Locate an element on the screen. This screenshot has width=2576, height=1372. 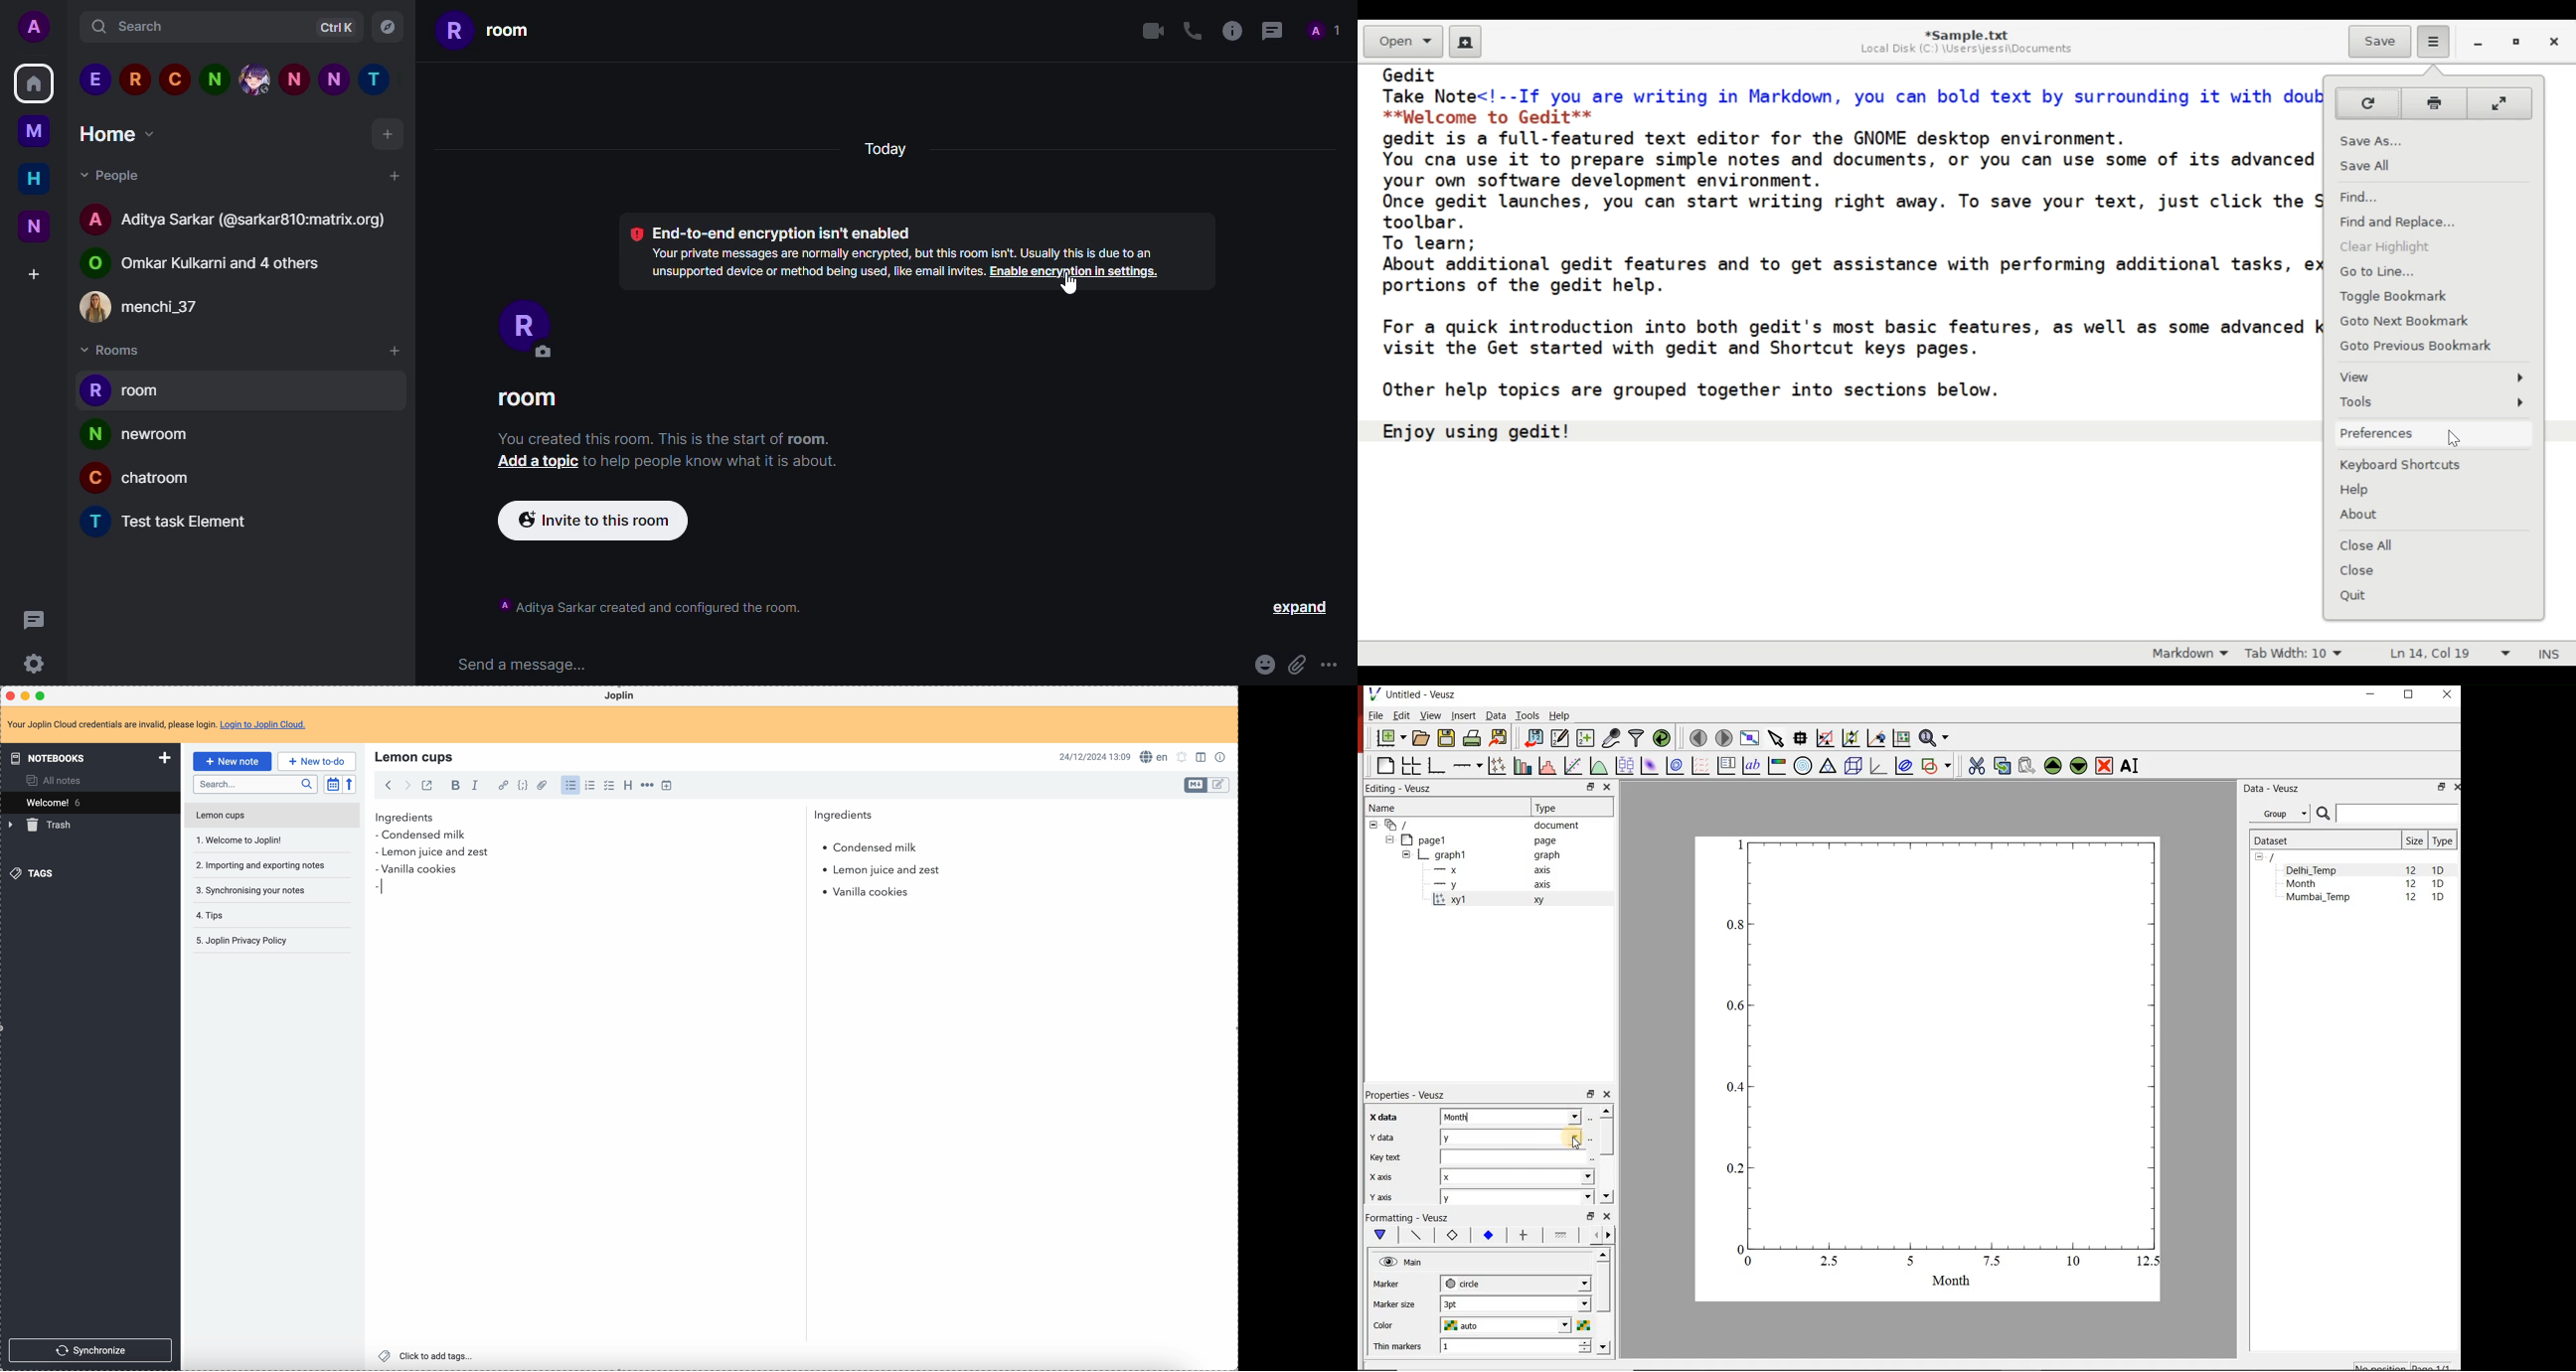
Open is located at coordinates (1403, 41).